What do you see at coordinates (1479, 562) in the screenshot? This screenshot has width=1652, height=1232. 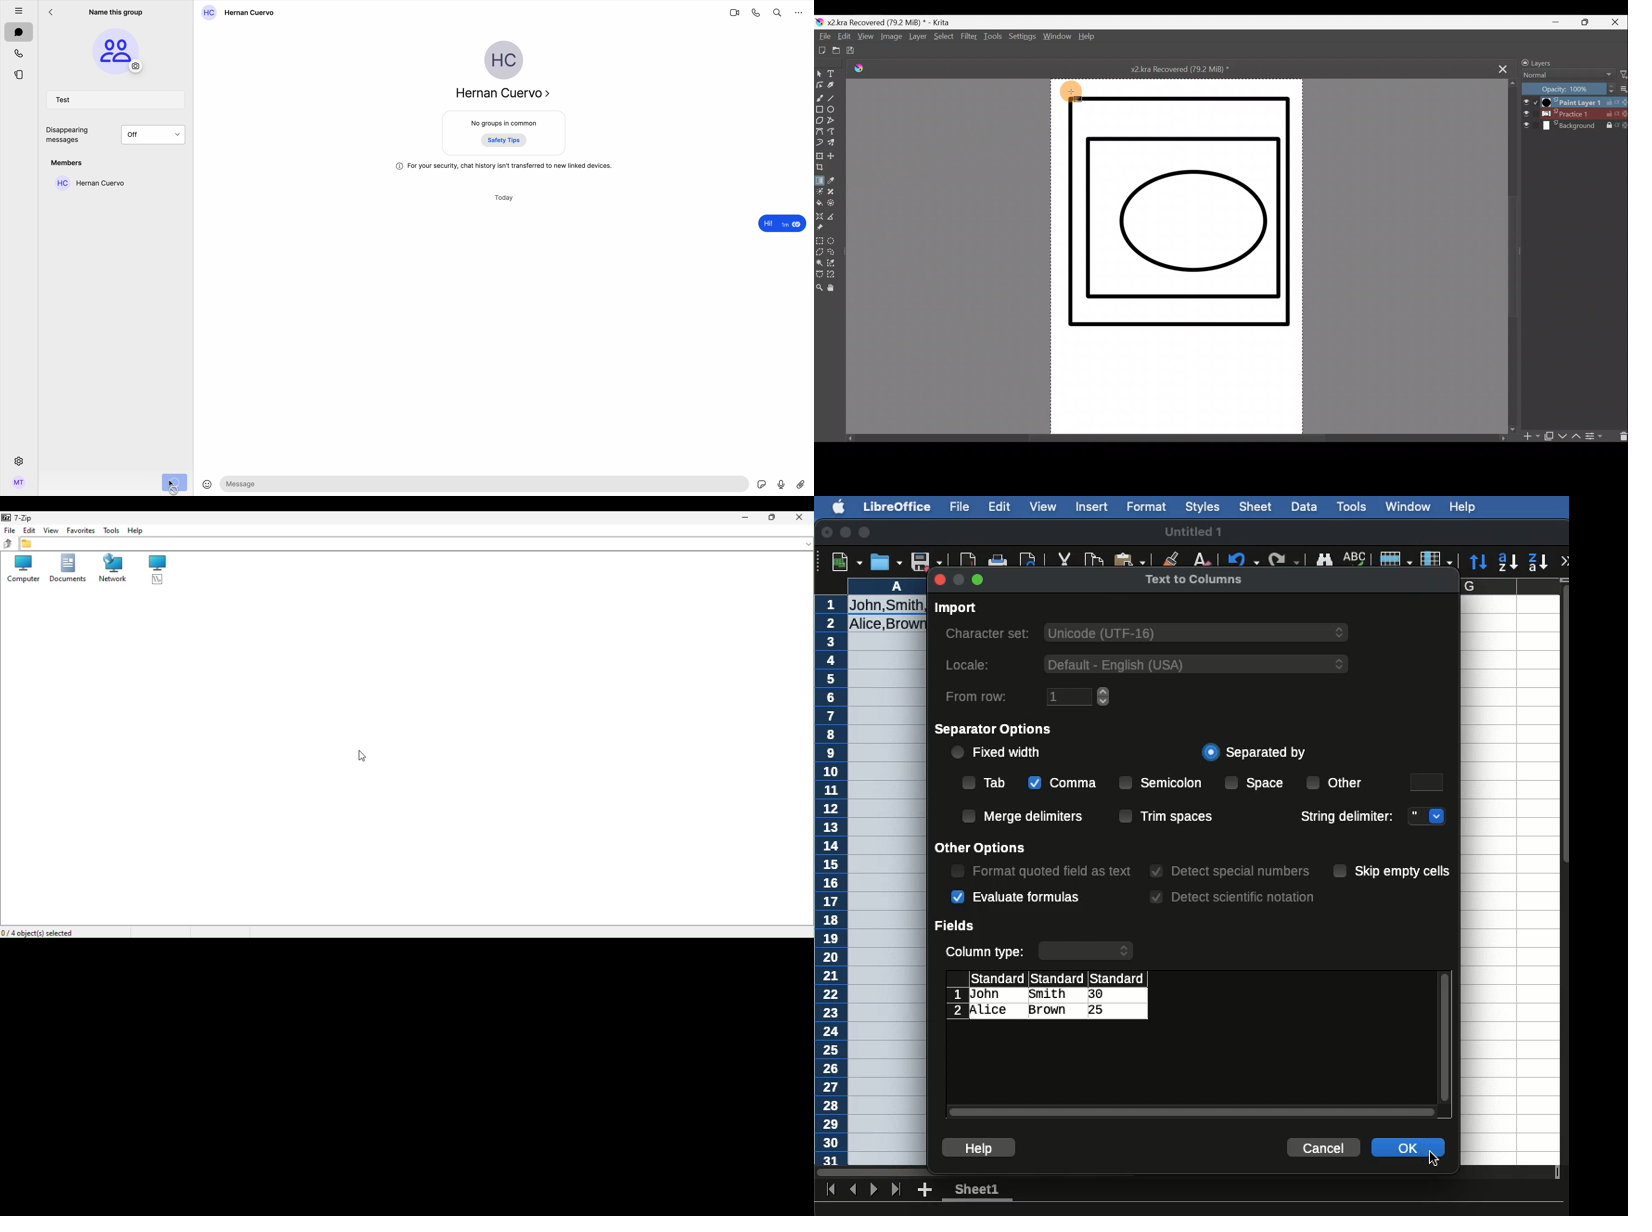 I see `Sort` at bounding box center [1479, 562].